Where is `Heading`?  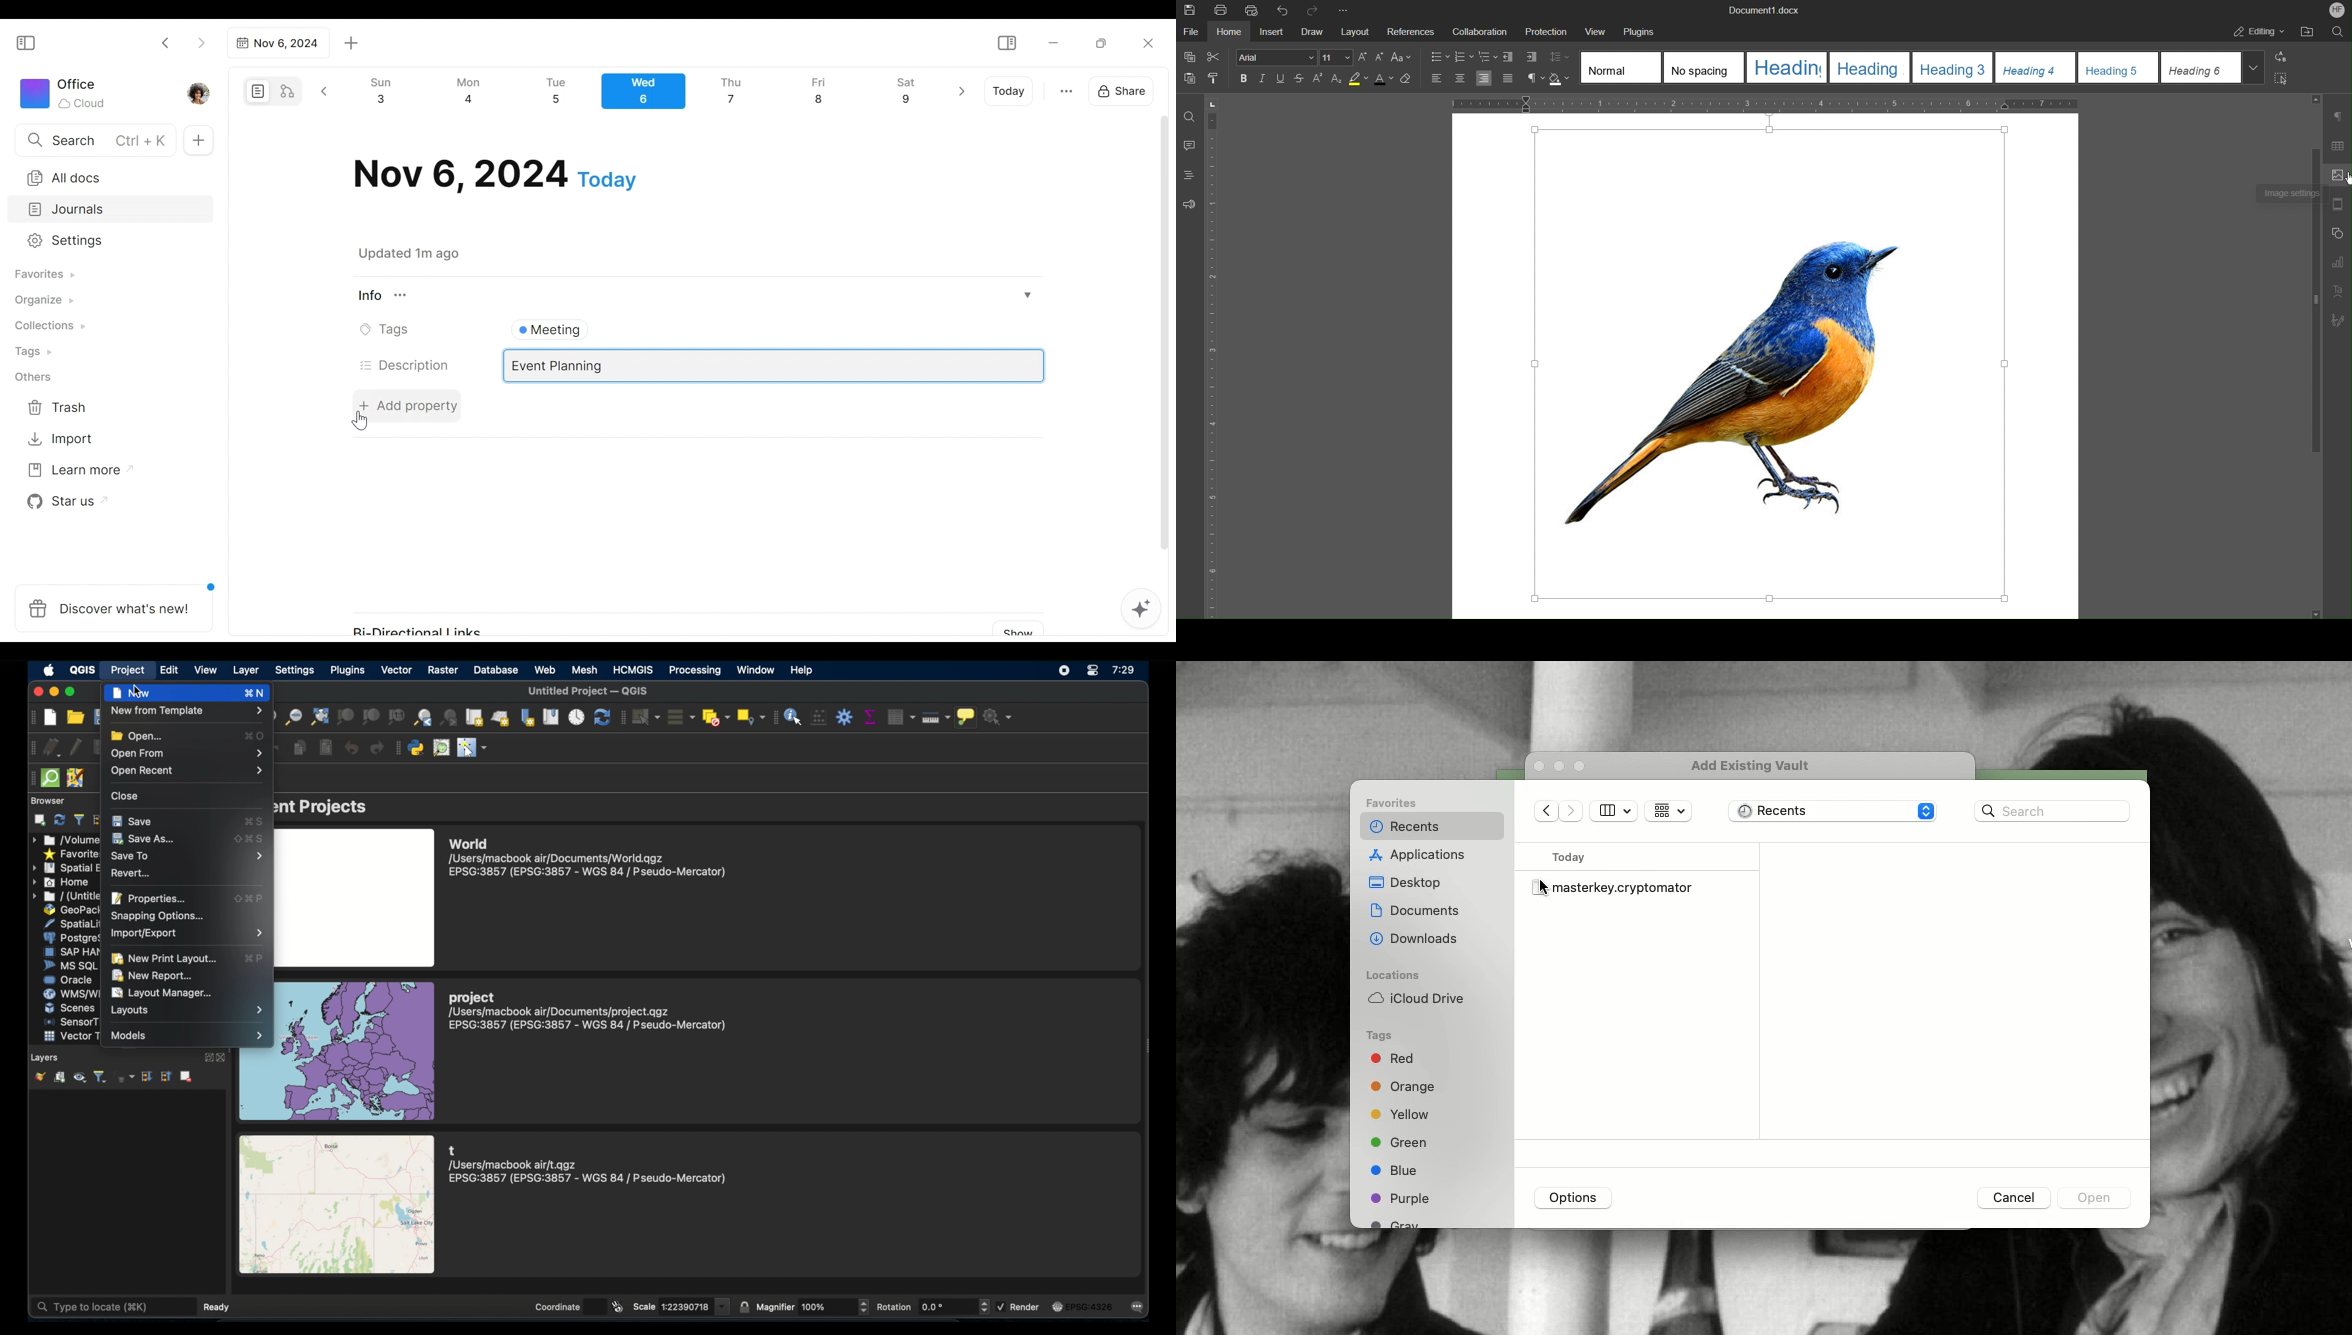
Heading is located at coordinates (1785, 67).